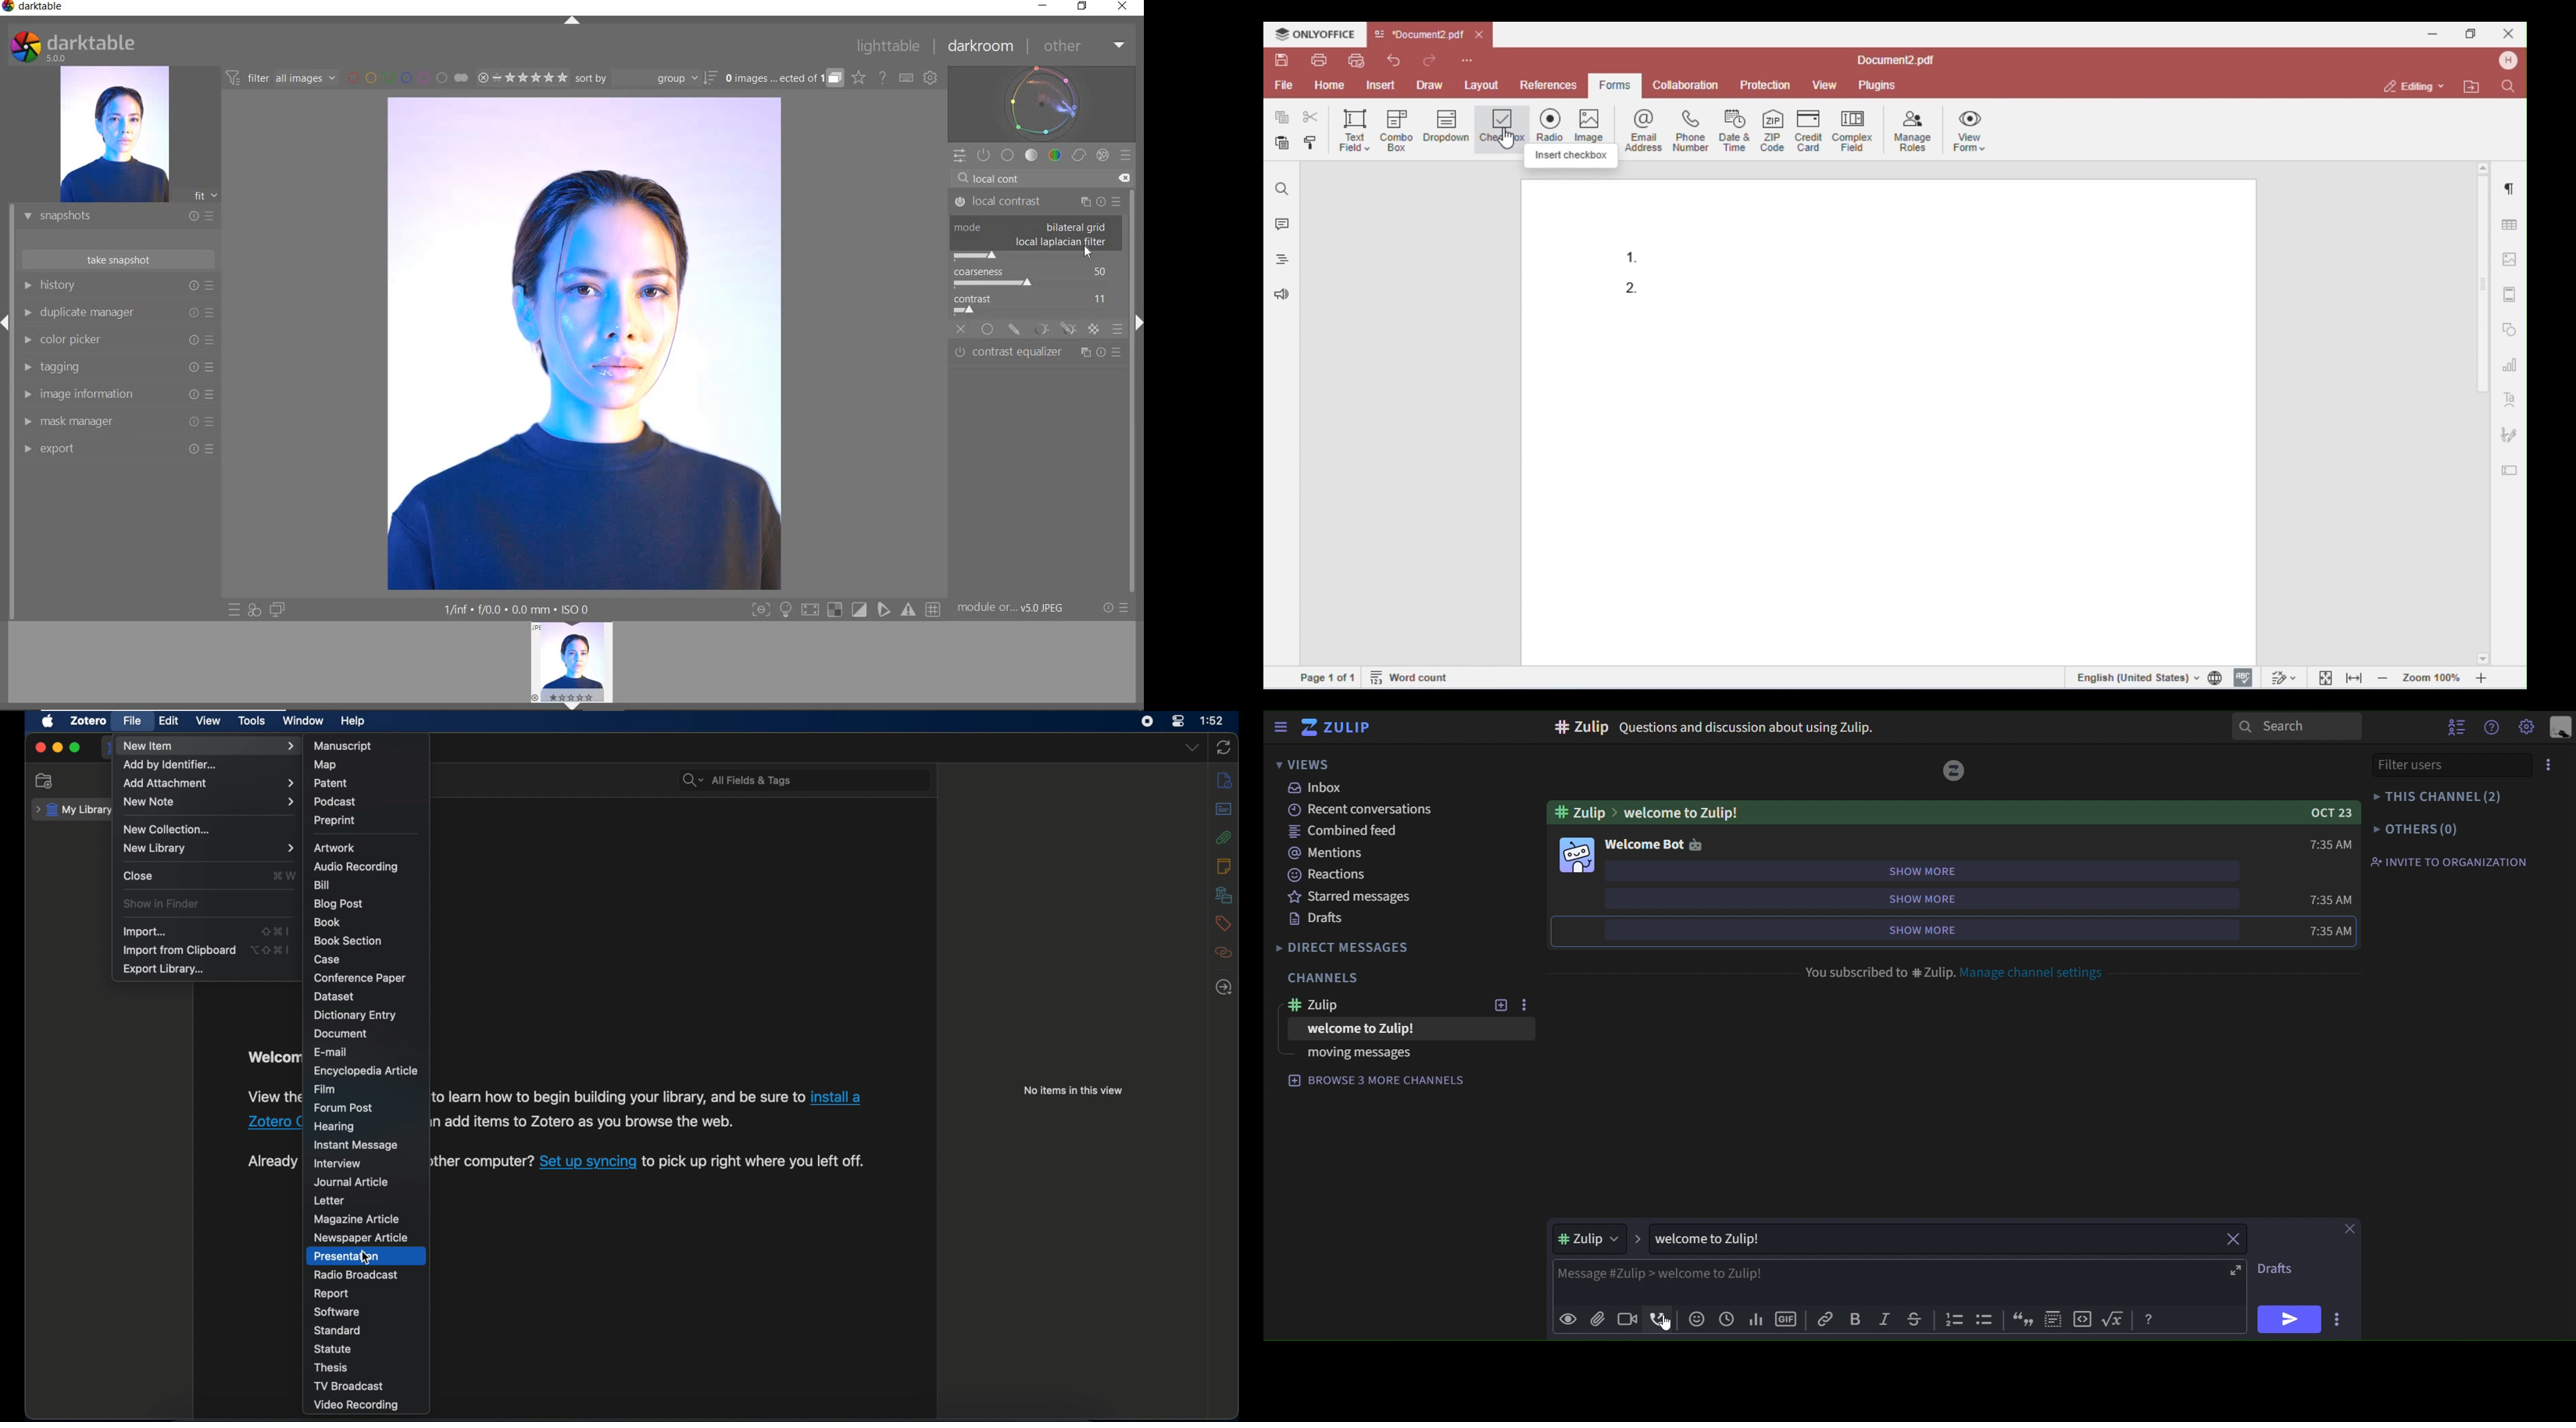 This screenshot has width=2576, height=1428. What do you see at coordinates (349, 1386) in the screenshot?
I see `tv broadcast` at bounding box center [349, 1386].